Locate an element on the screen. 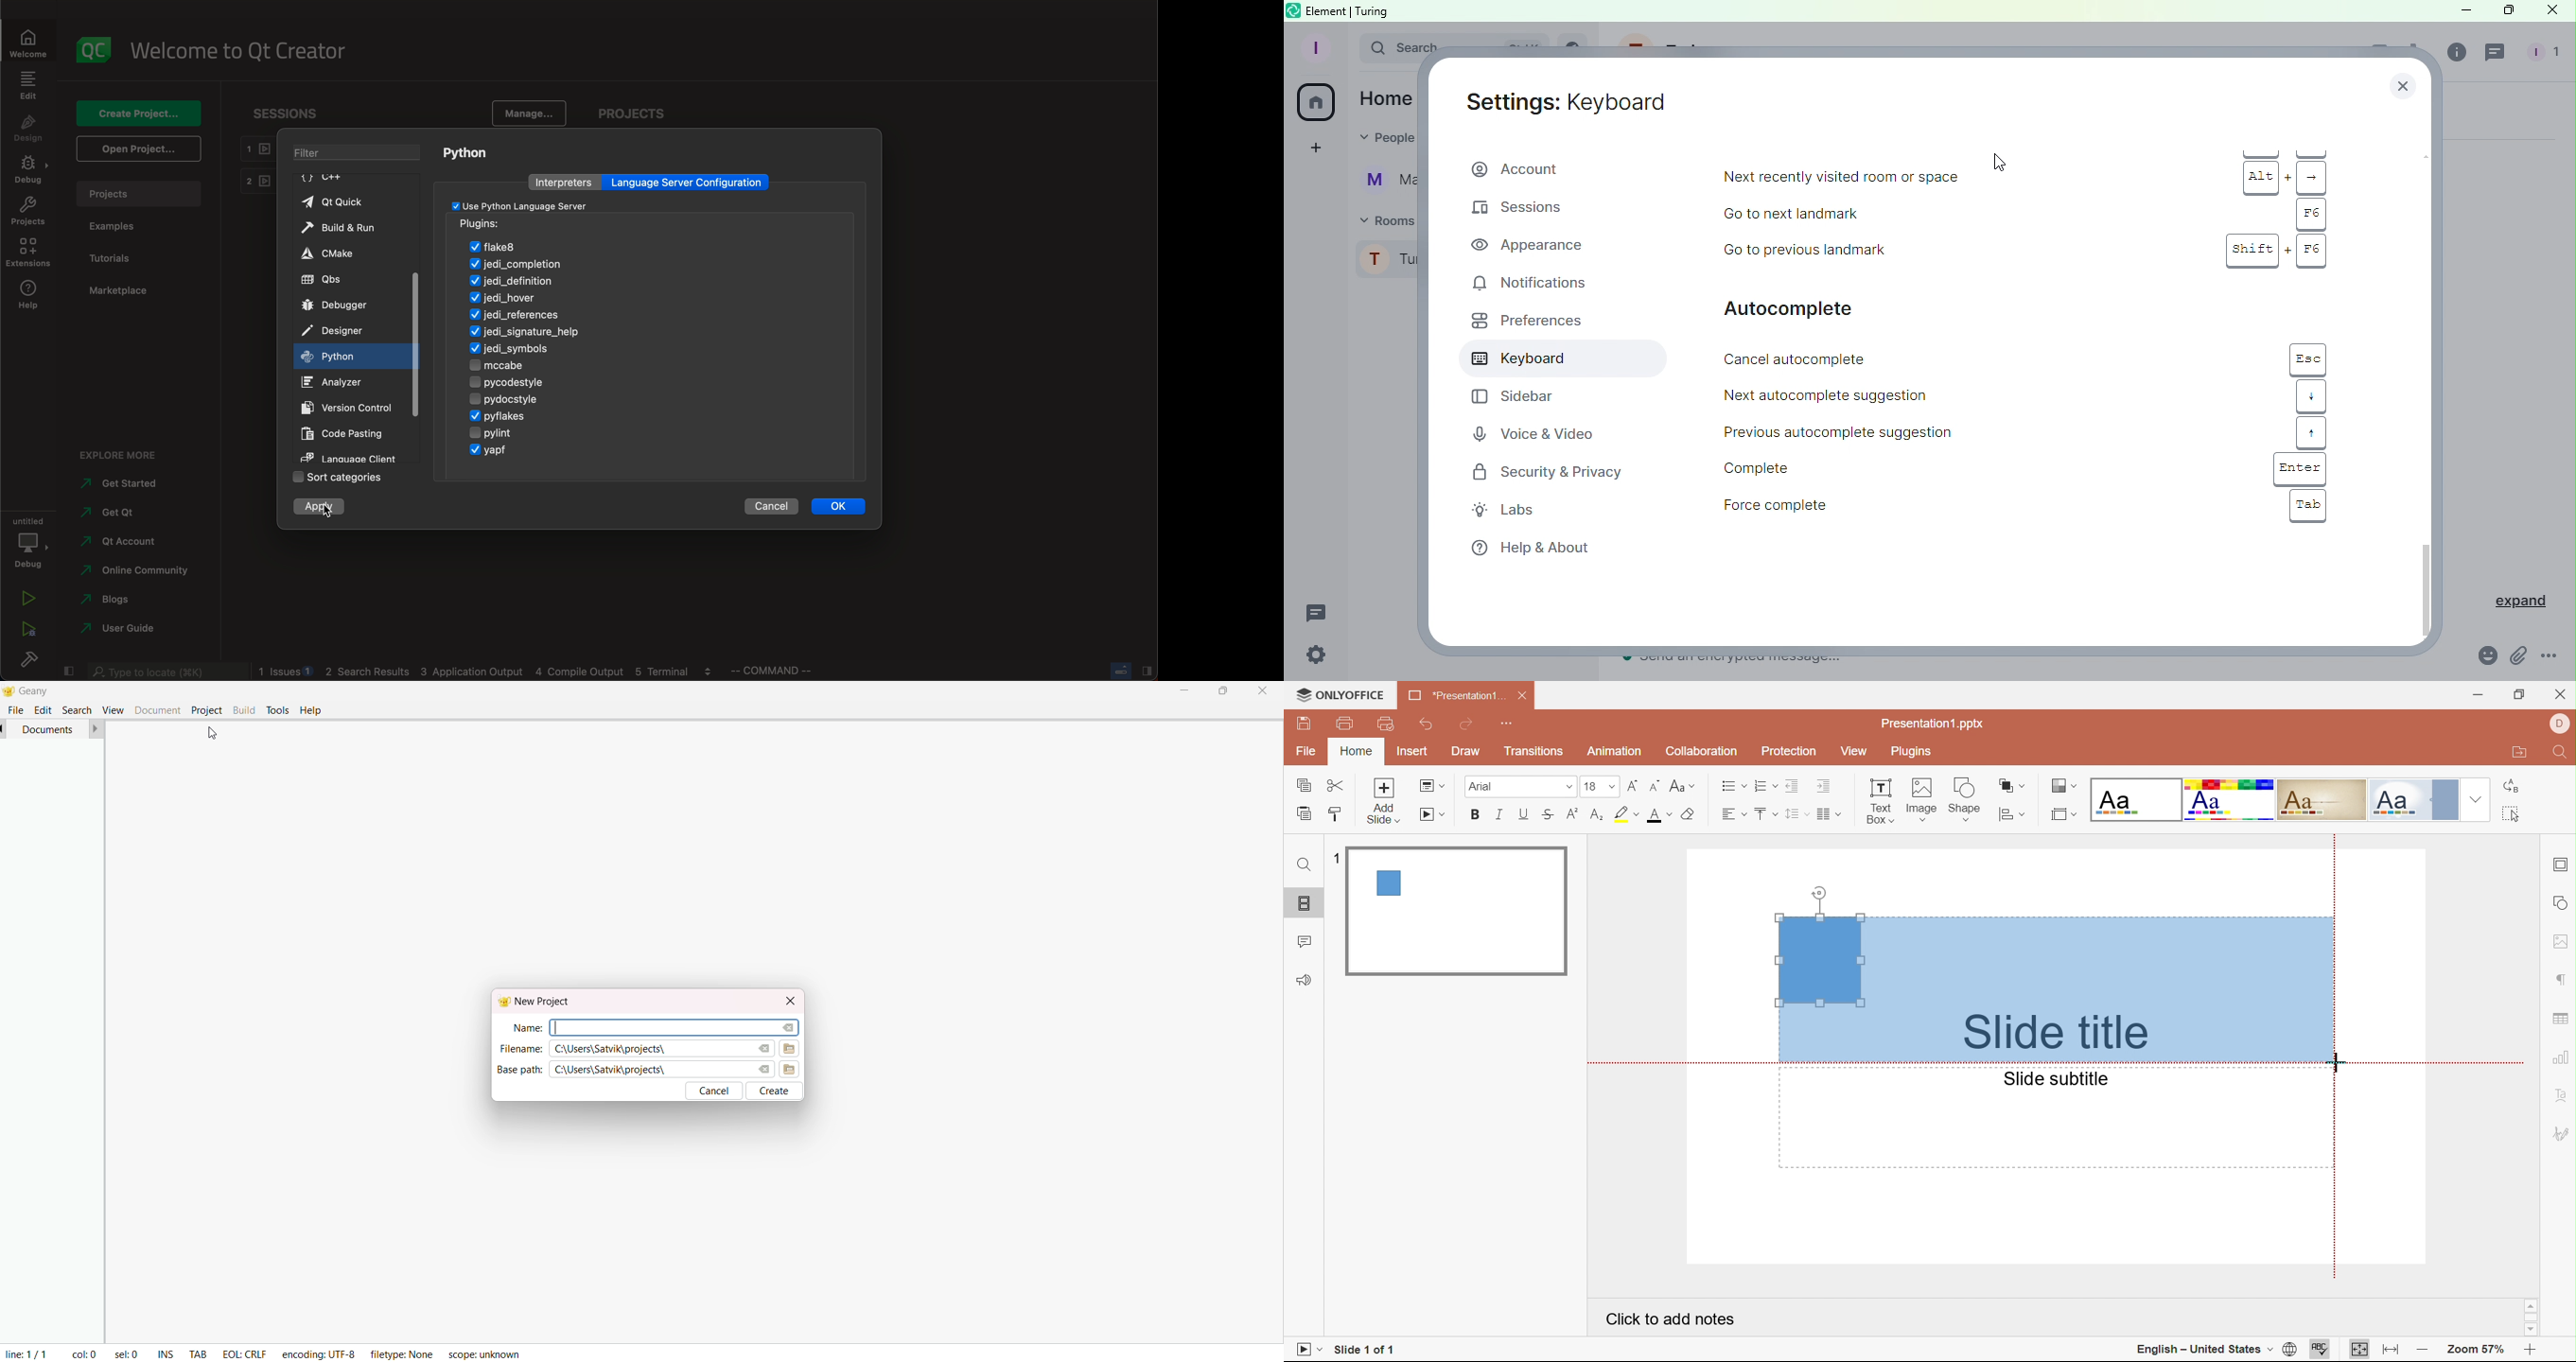 This screenshot has height=1372, width=2576. Signature settings is located at coordinates (2561, 1135).